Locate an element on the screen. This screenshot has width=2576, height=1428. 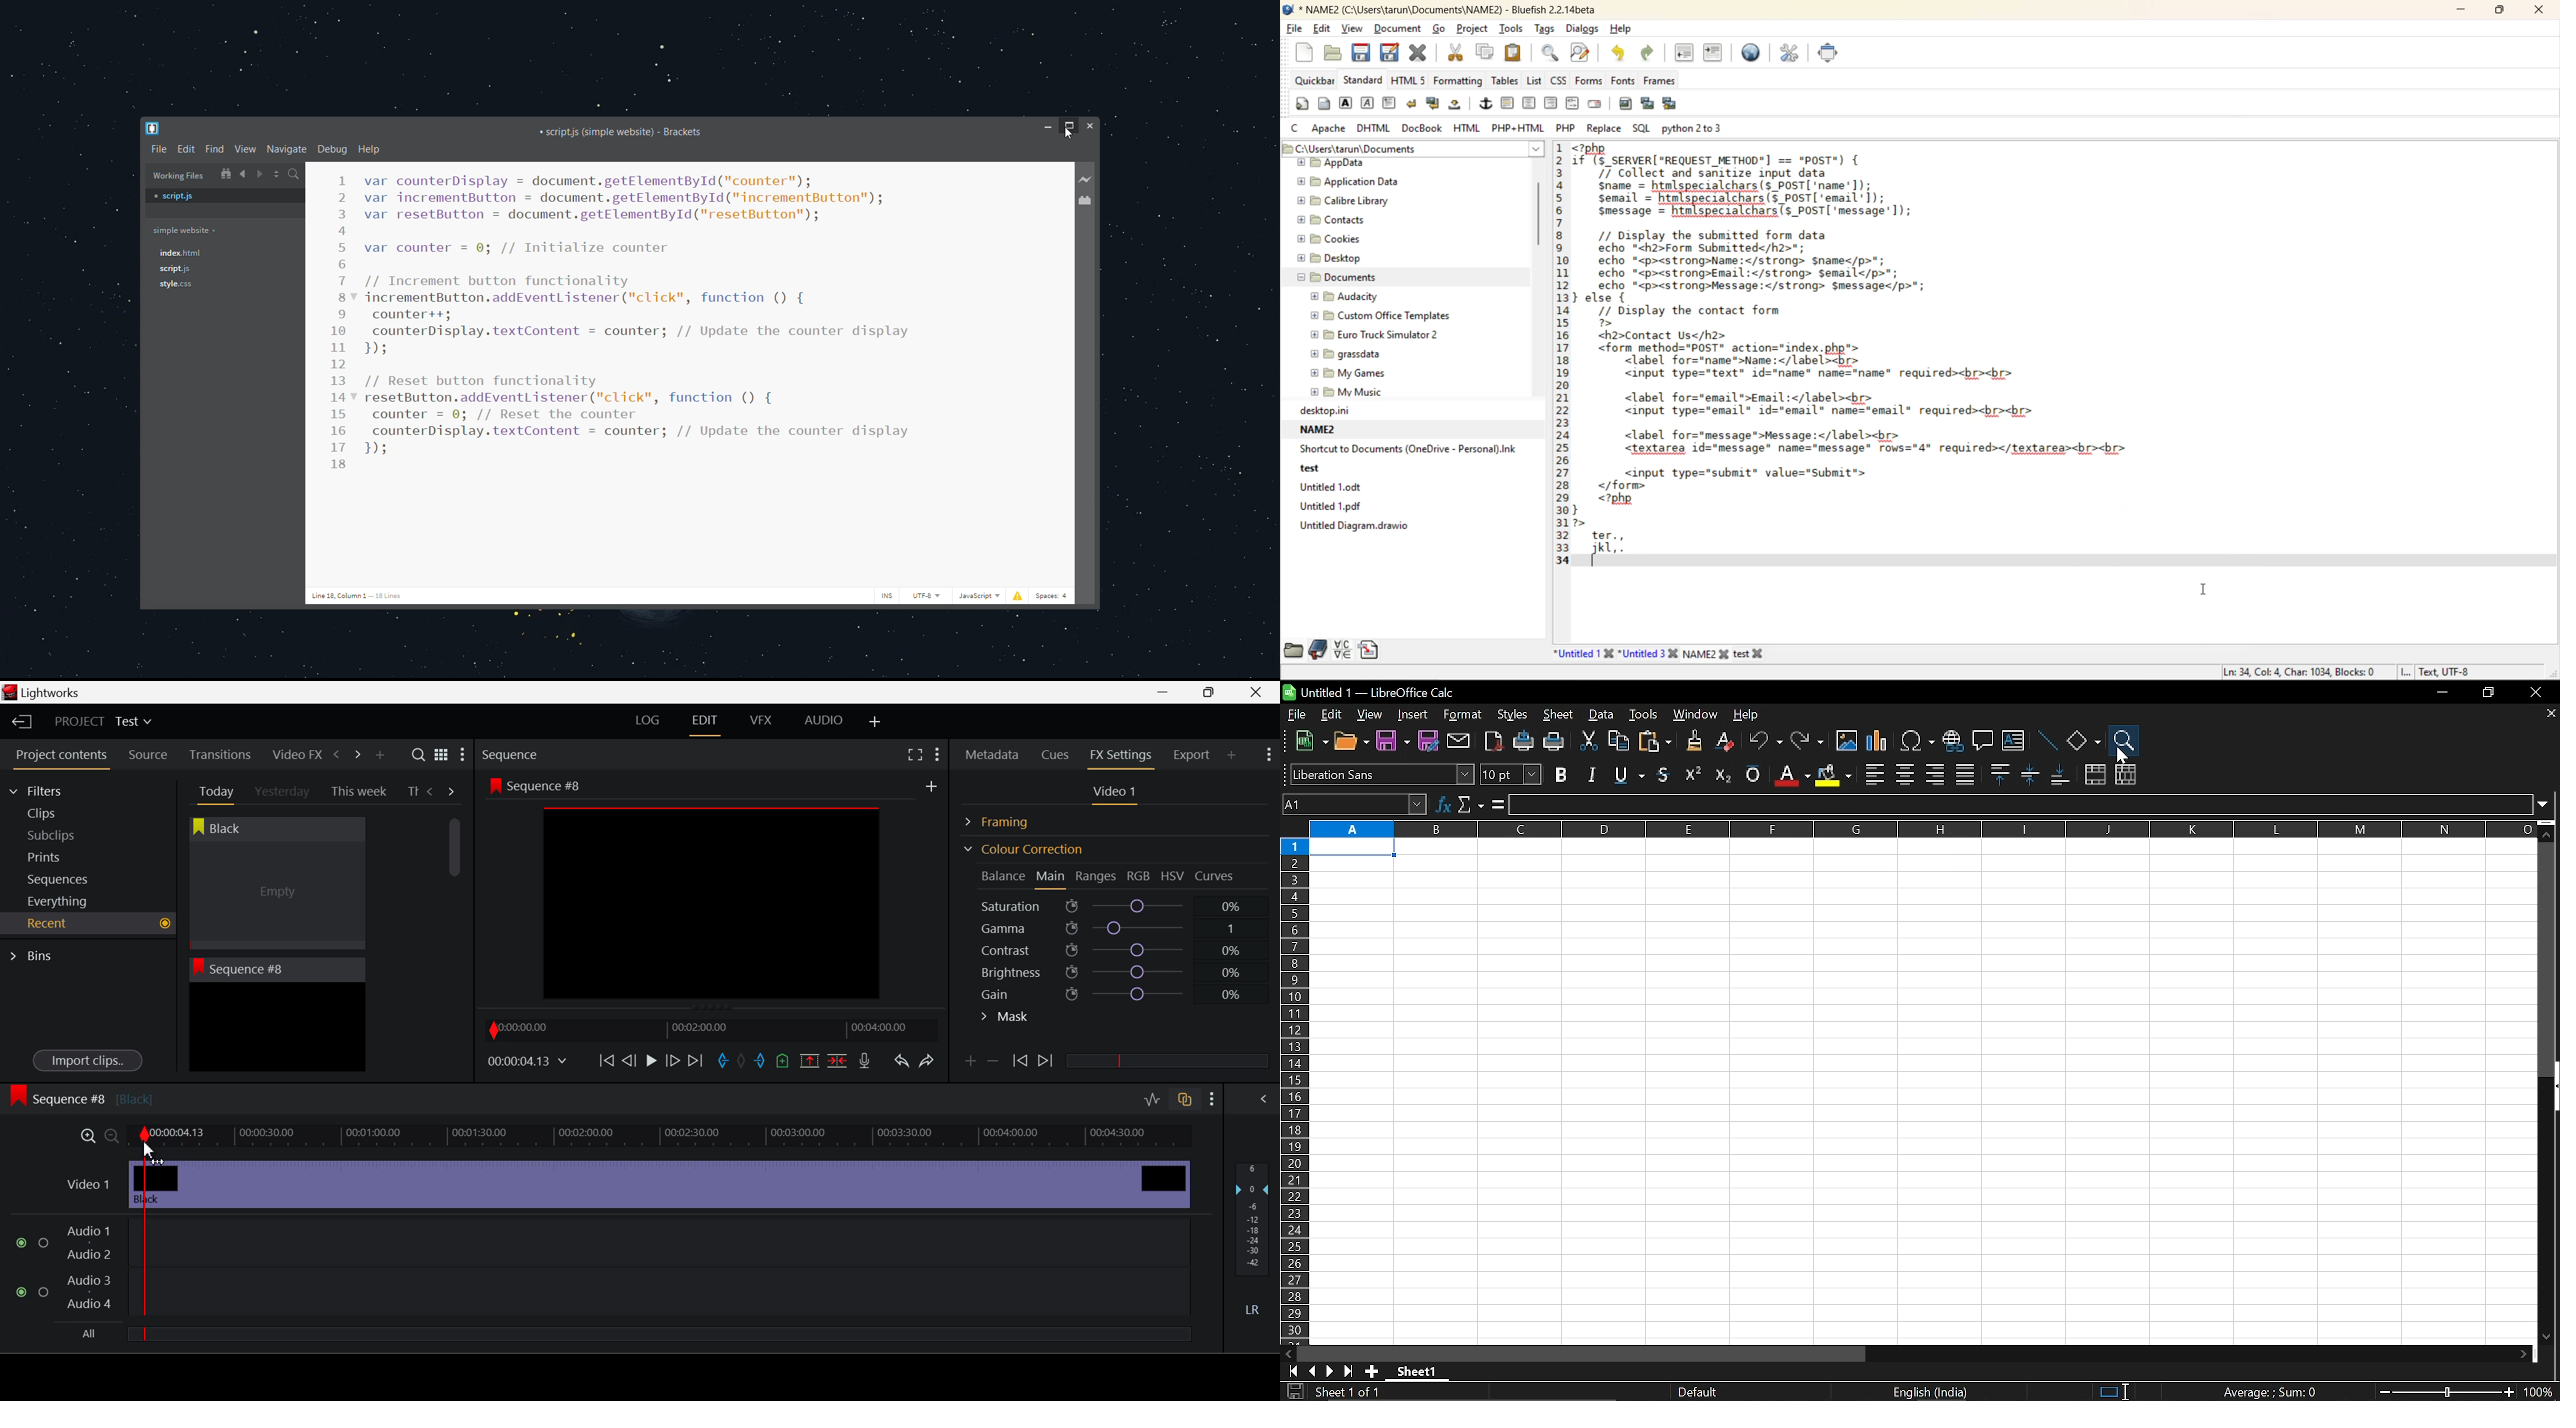
strikethough is located at coordinates (1630, 773).